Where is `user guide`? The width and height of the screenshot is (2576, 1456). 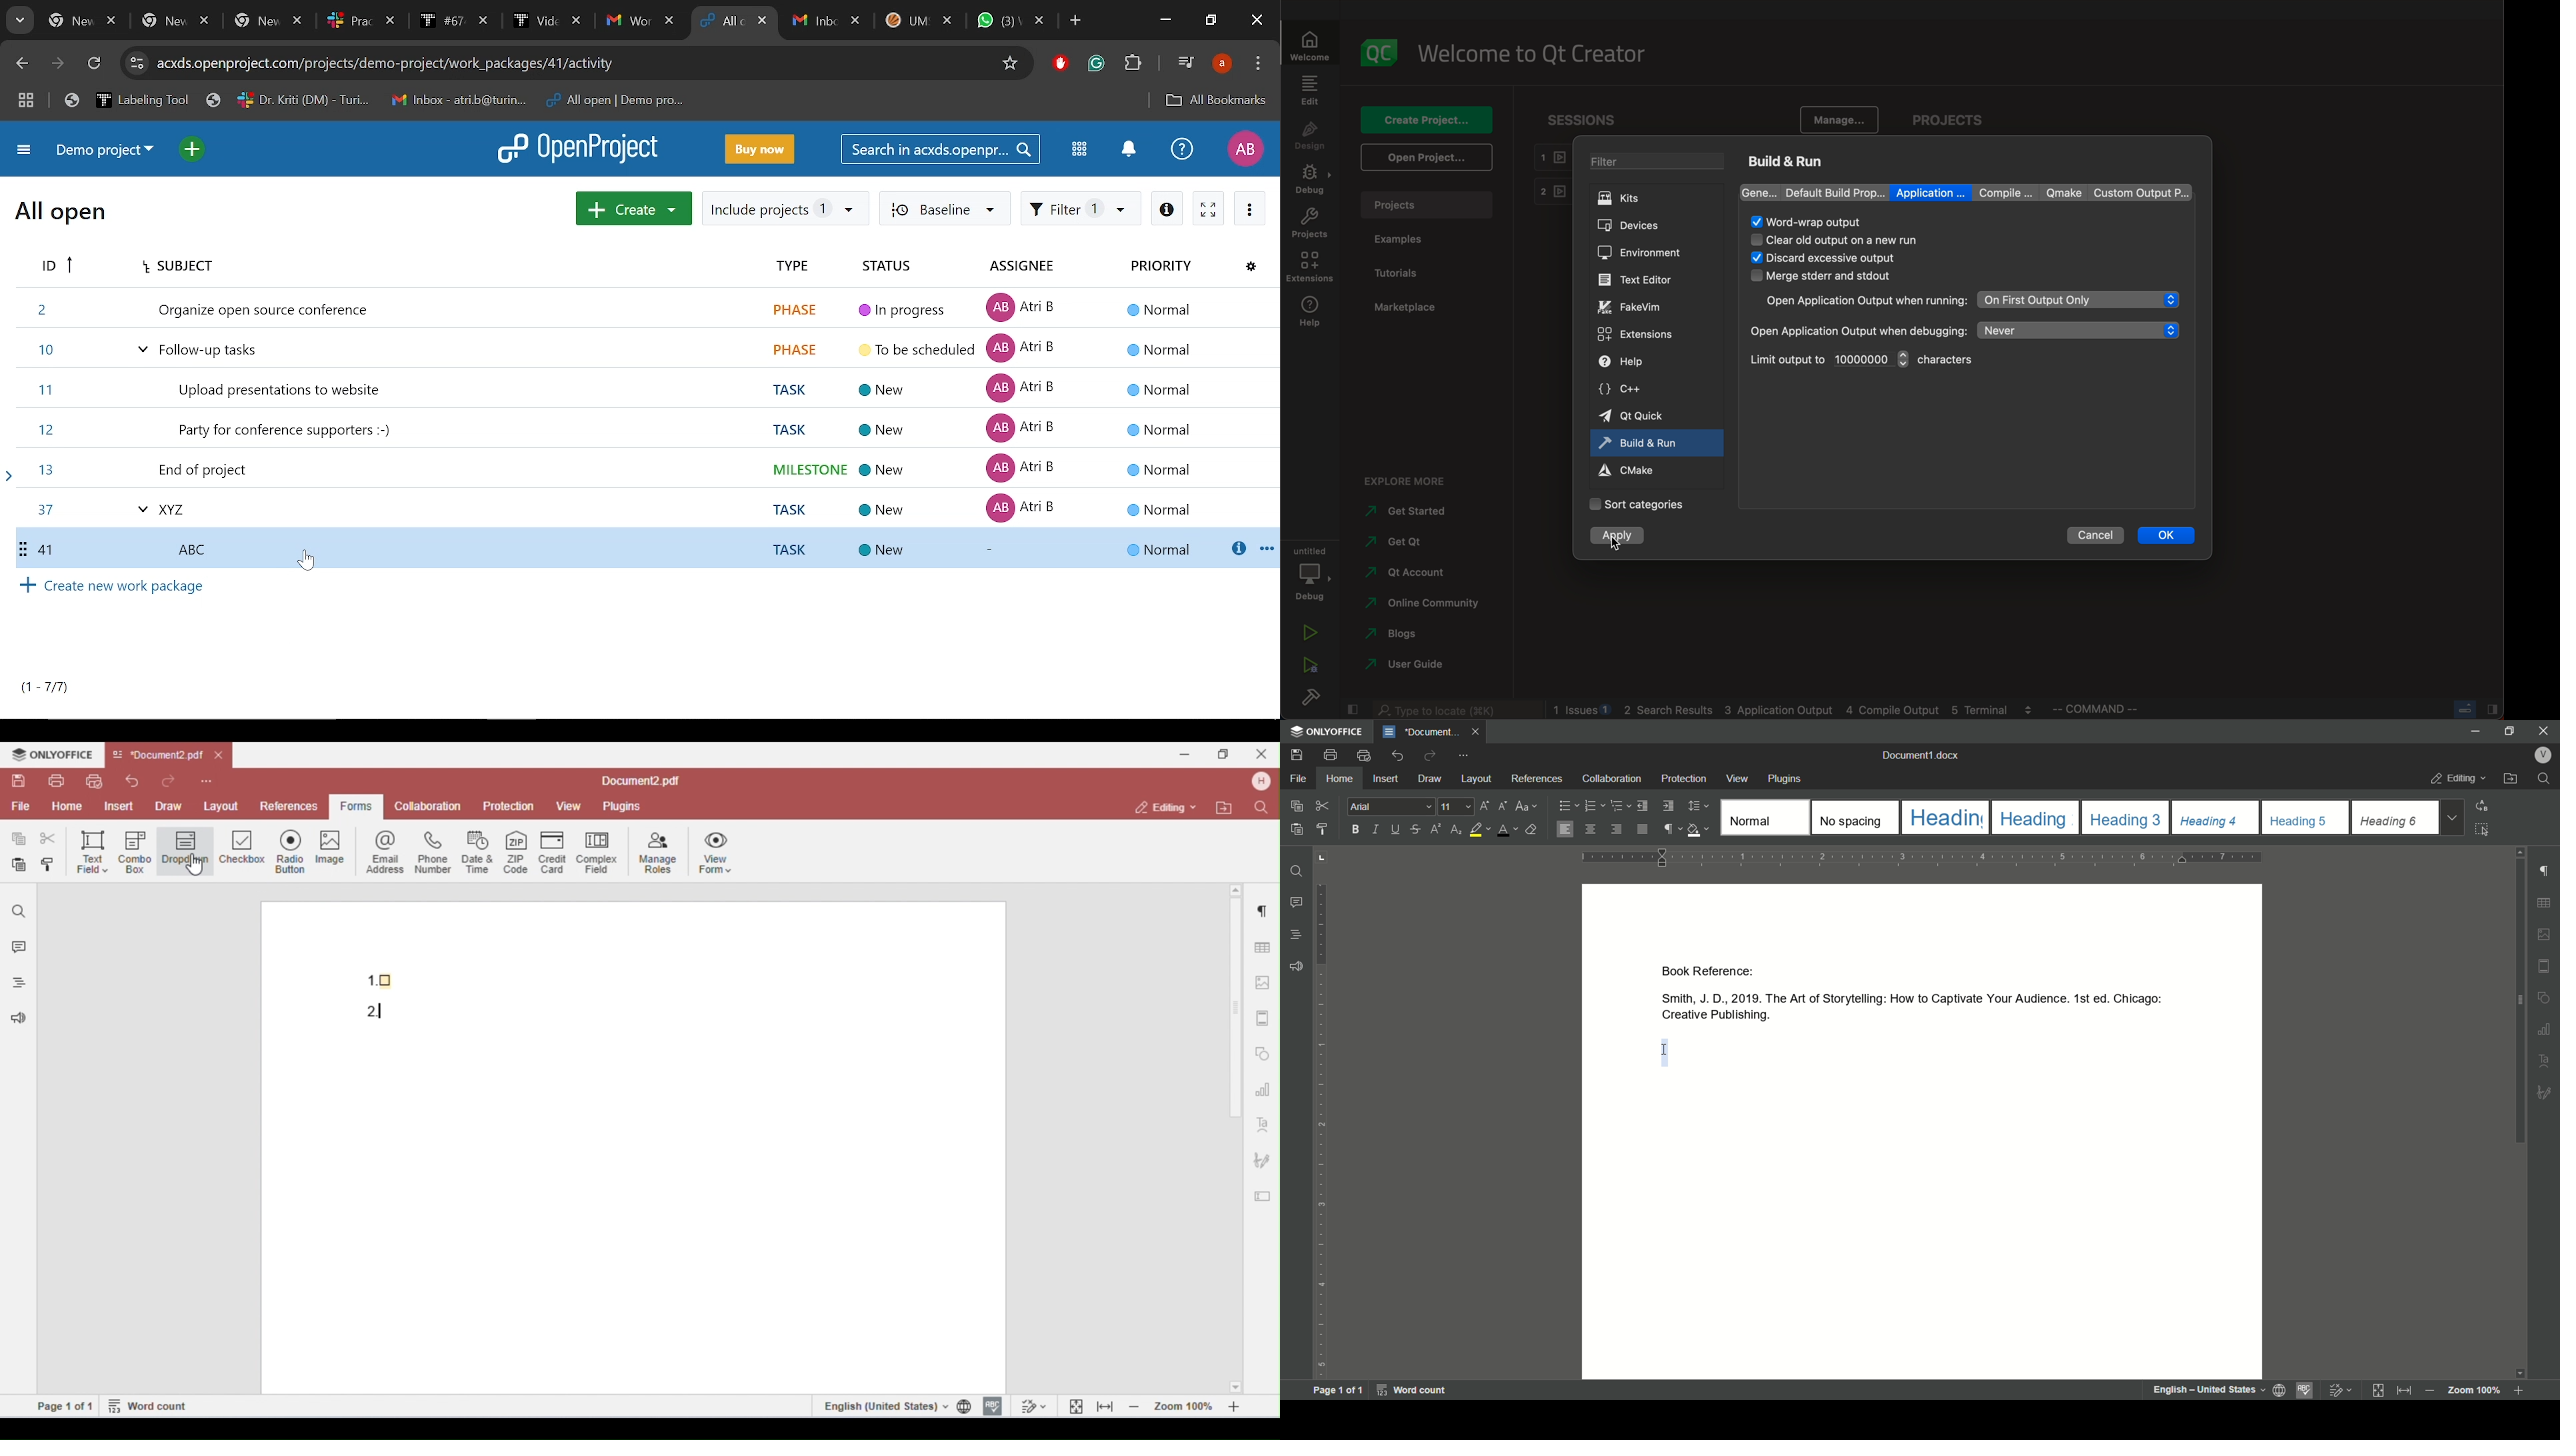
user guide is located at coordinates (1410, 664).